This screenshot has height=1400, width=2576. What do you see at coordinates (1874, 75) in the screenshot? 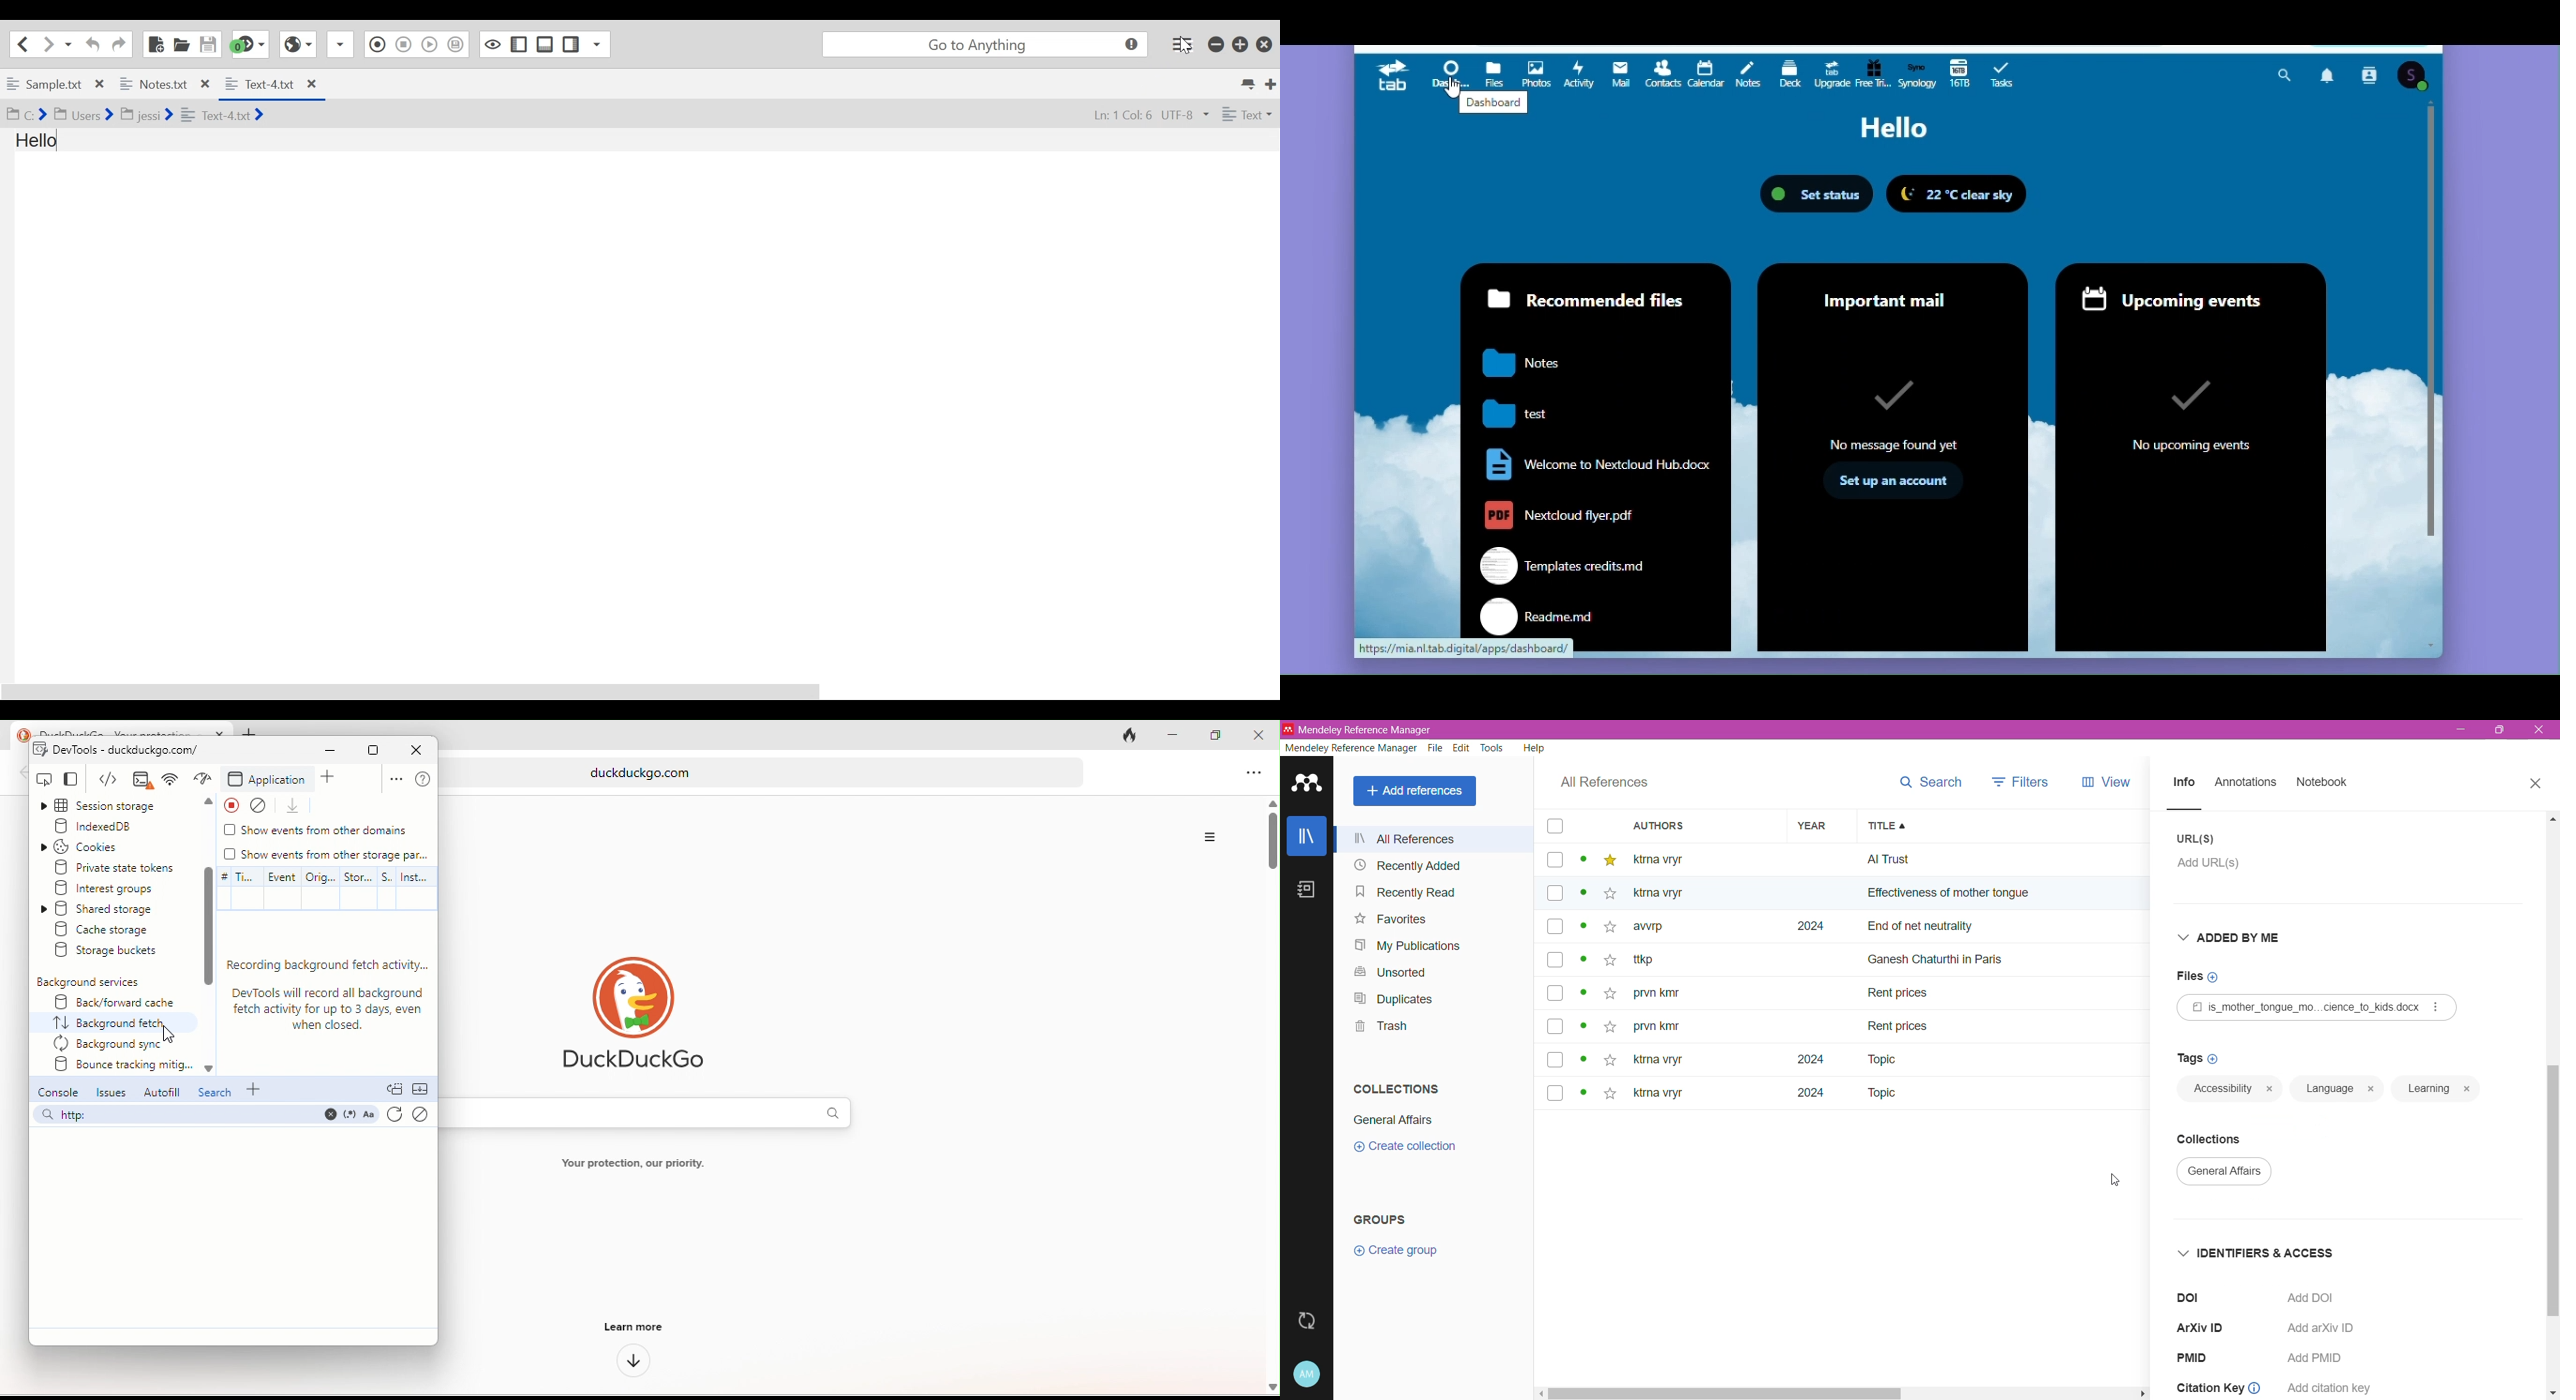
I see `Retrieval` at bounding box center [1874, 75].